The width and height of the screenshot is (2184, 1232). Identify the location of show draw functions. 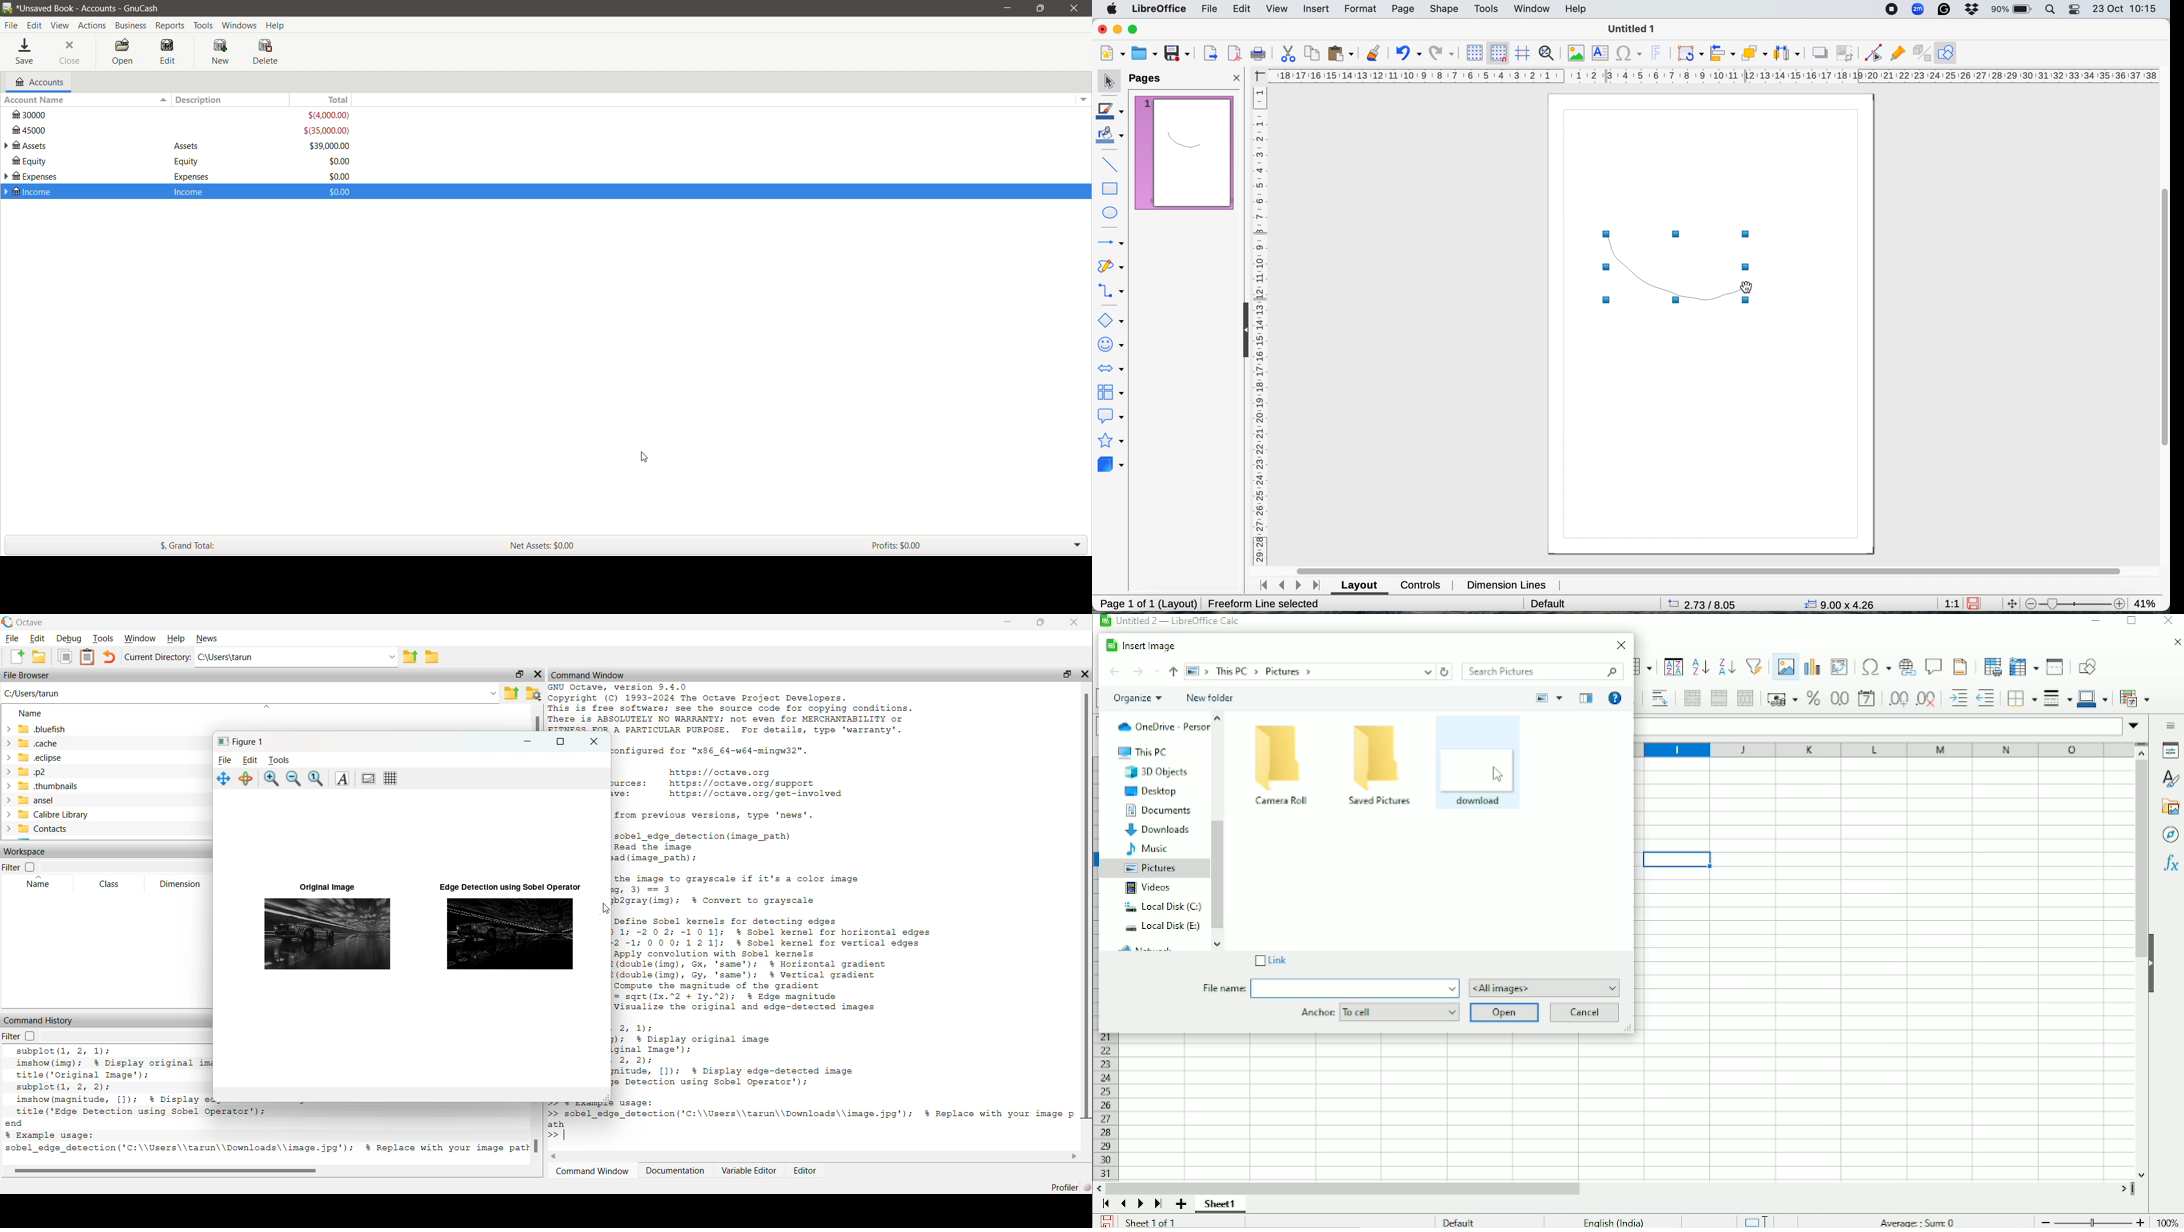
(1946, 53).